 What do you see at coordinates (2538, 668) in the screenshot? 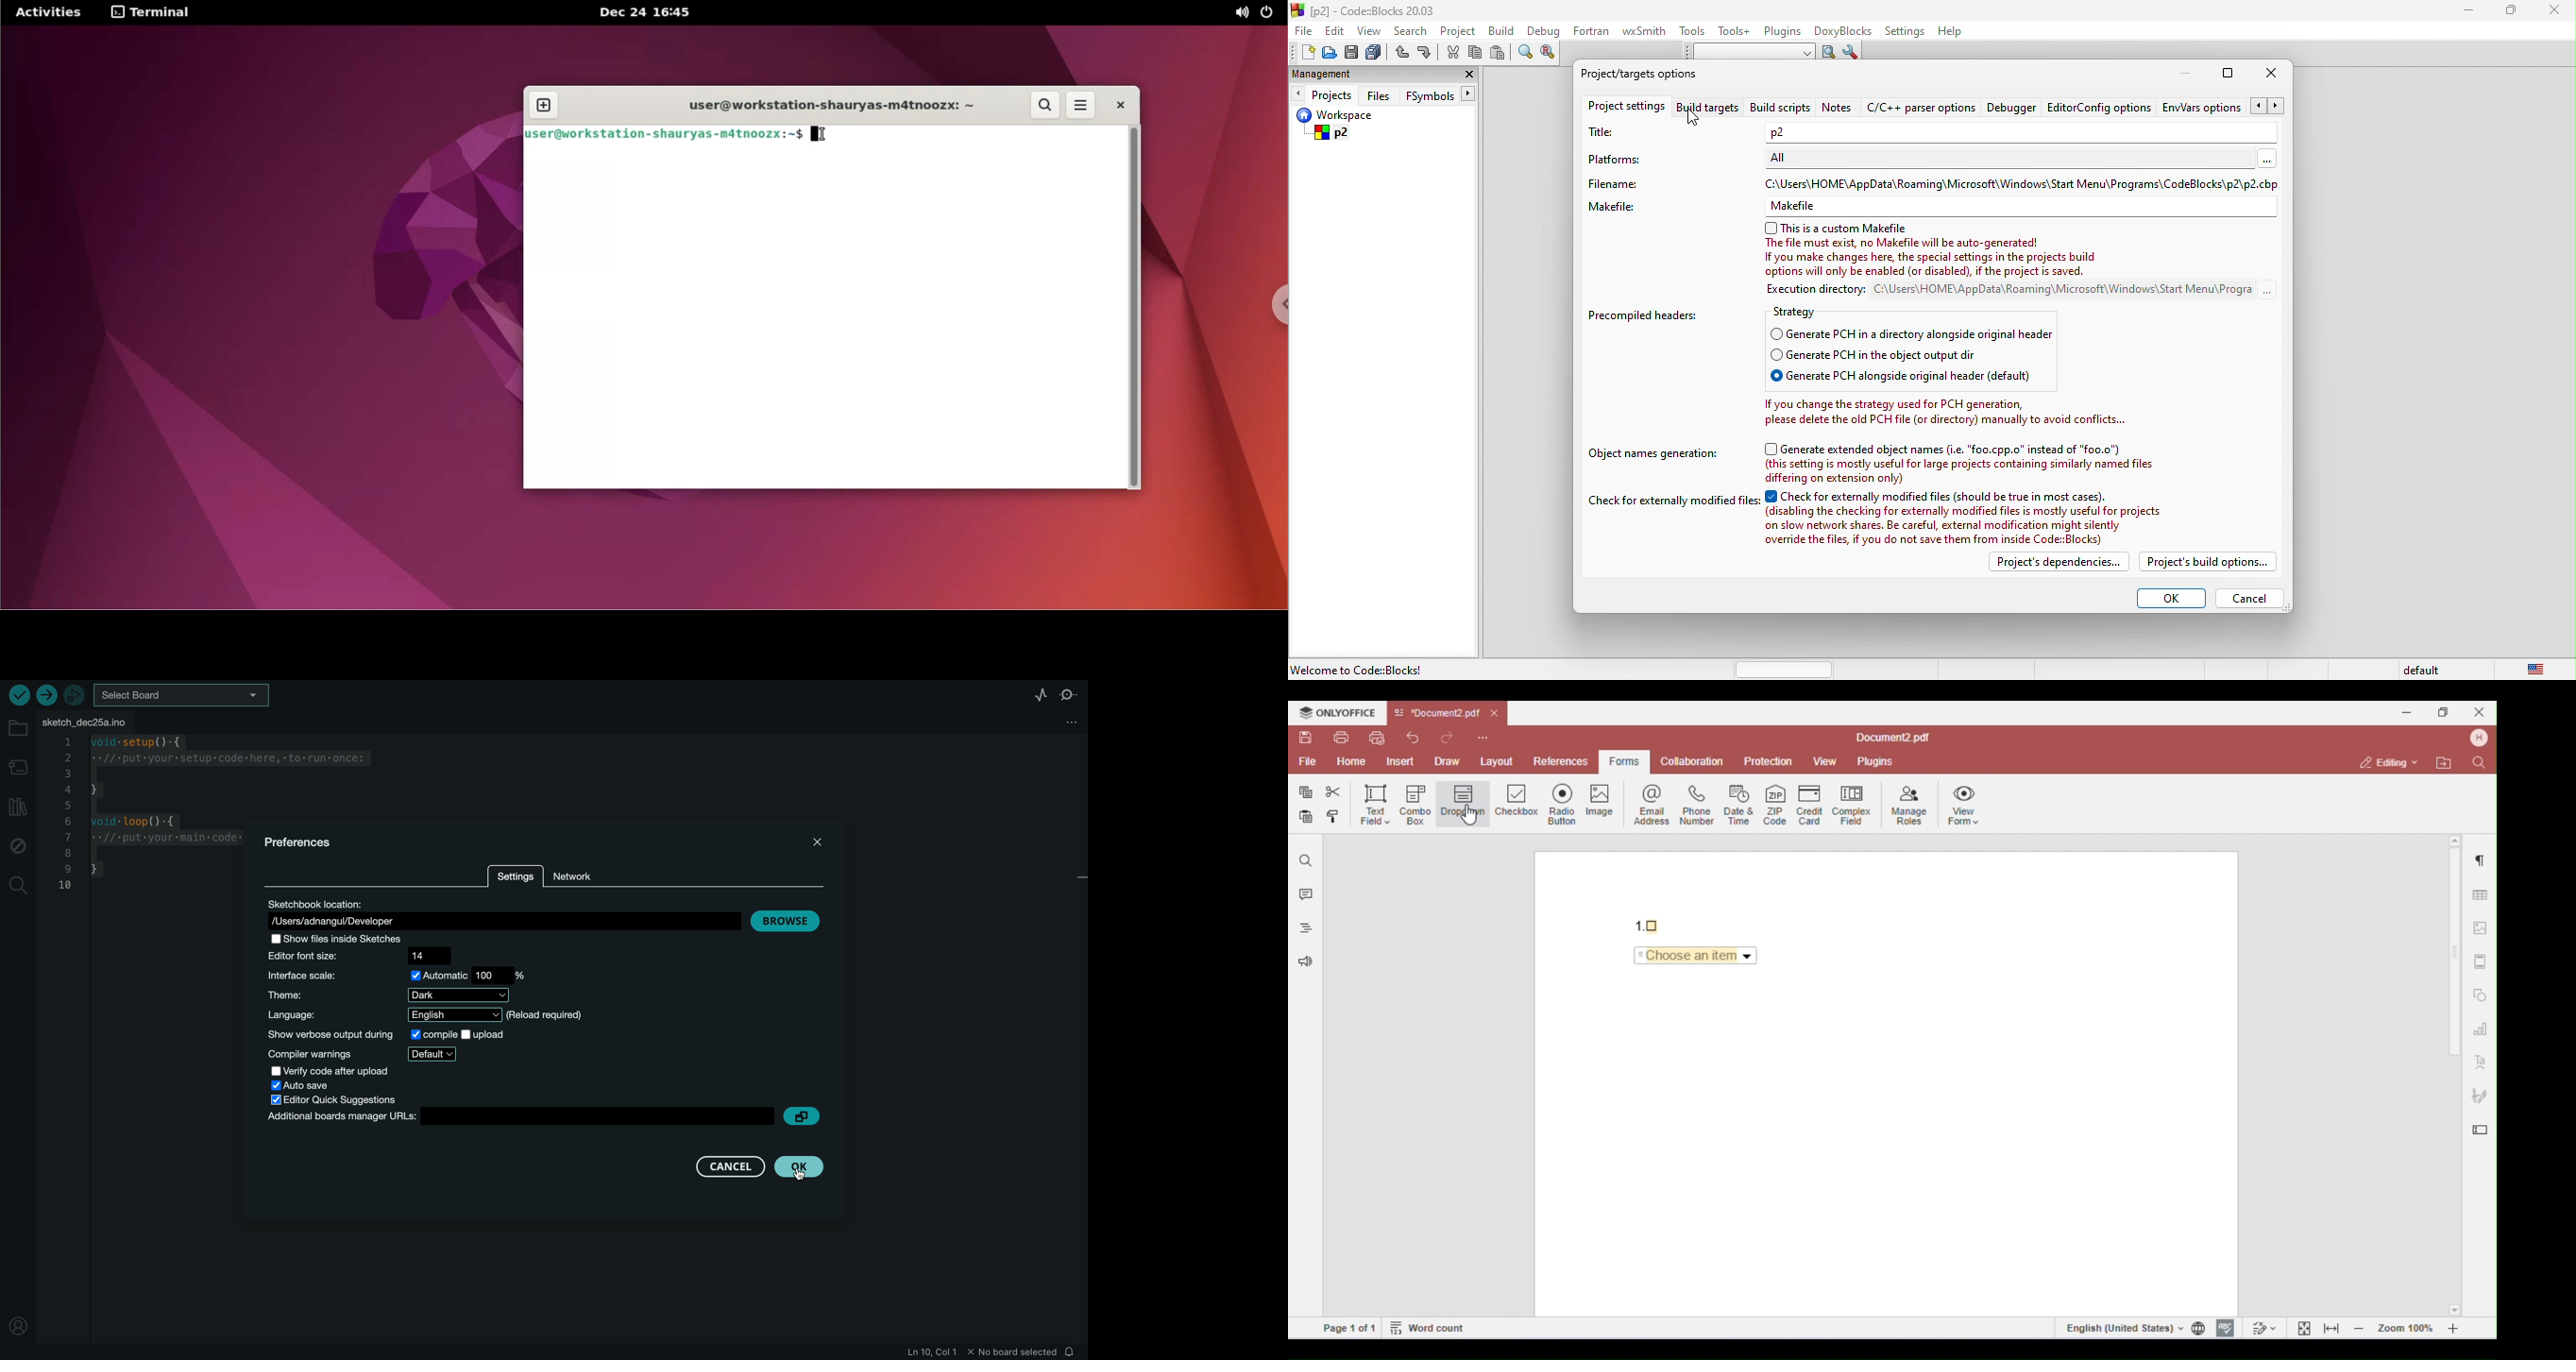
I see `united state` at bounding box center [2538, 668].